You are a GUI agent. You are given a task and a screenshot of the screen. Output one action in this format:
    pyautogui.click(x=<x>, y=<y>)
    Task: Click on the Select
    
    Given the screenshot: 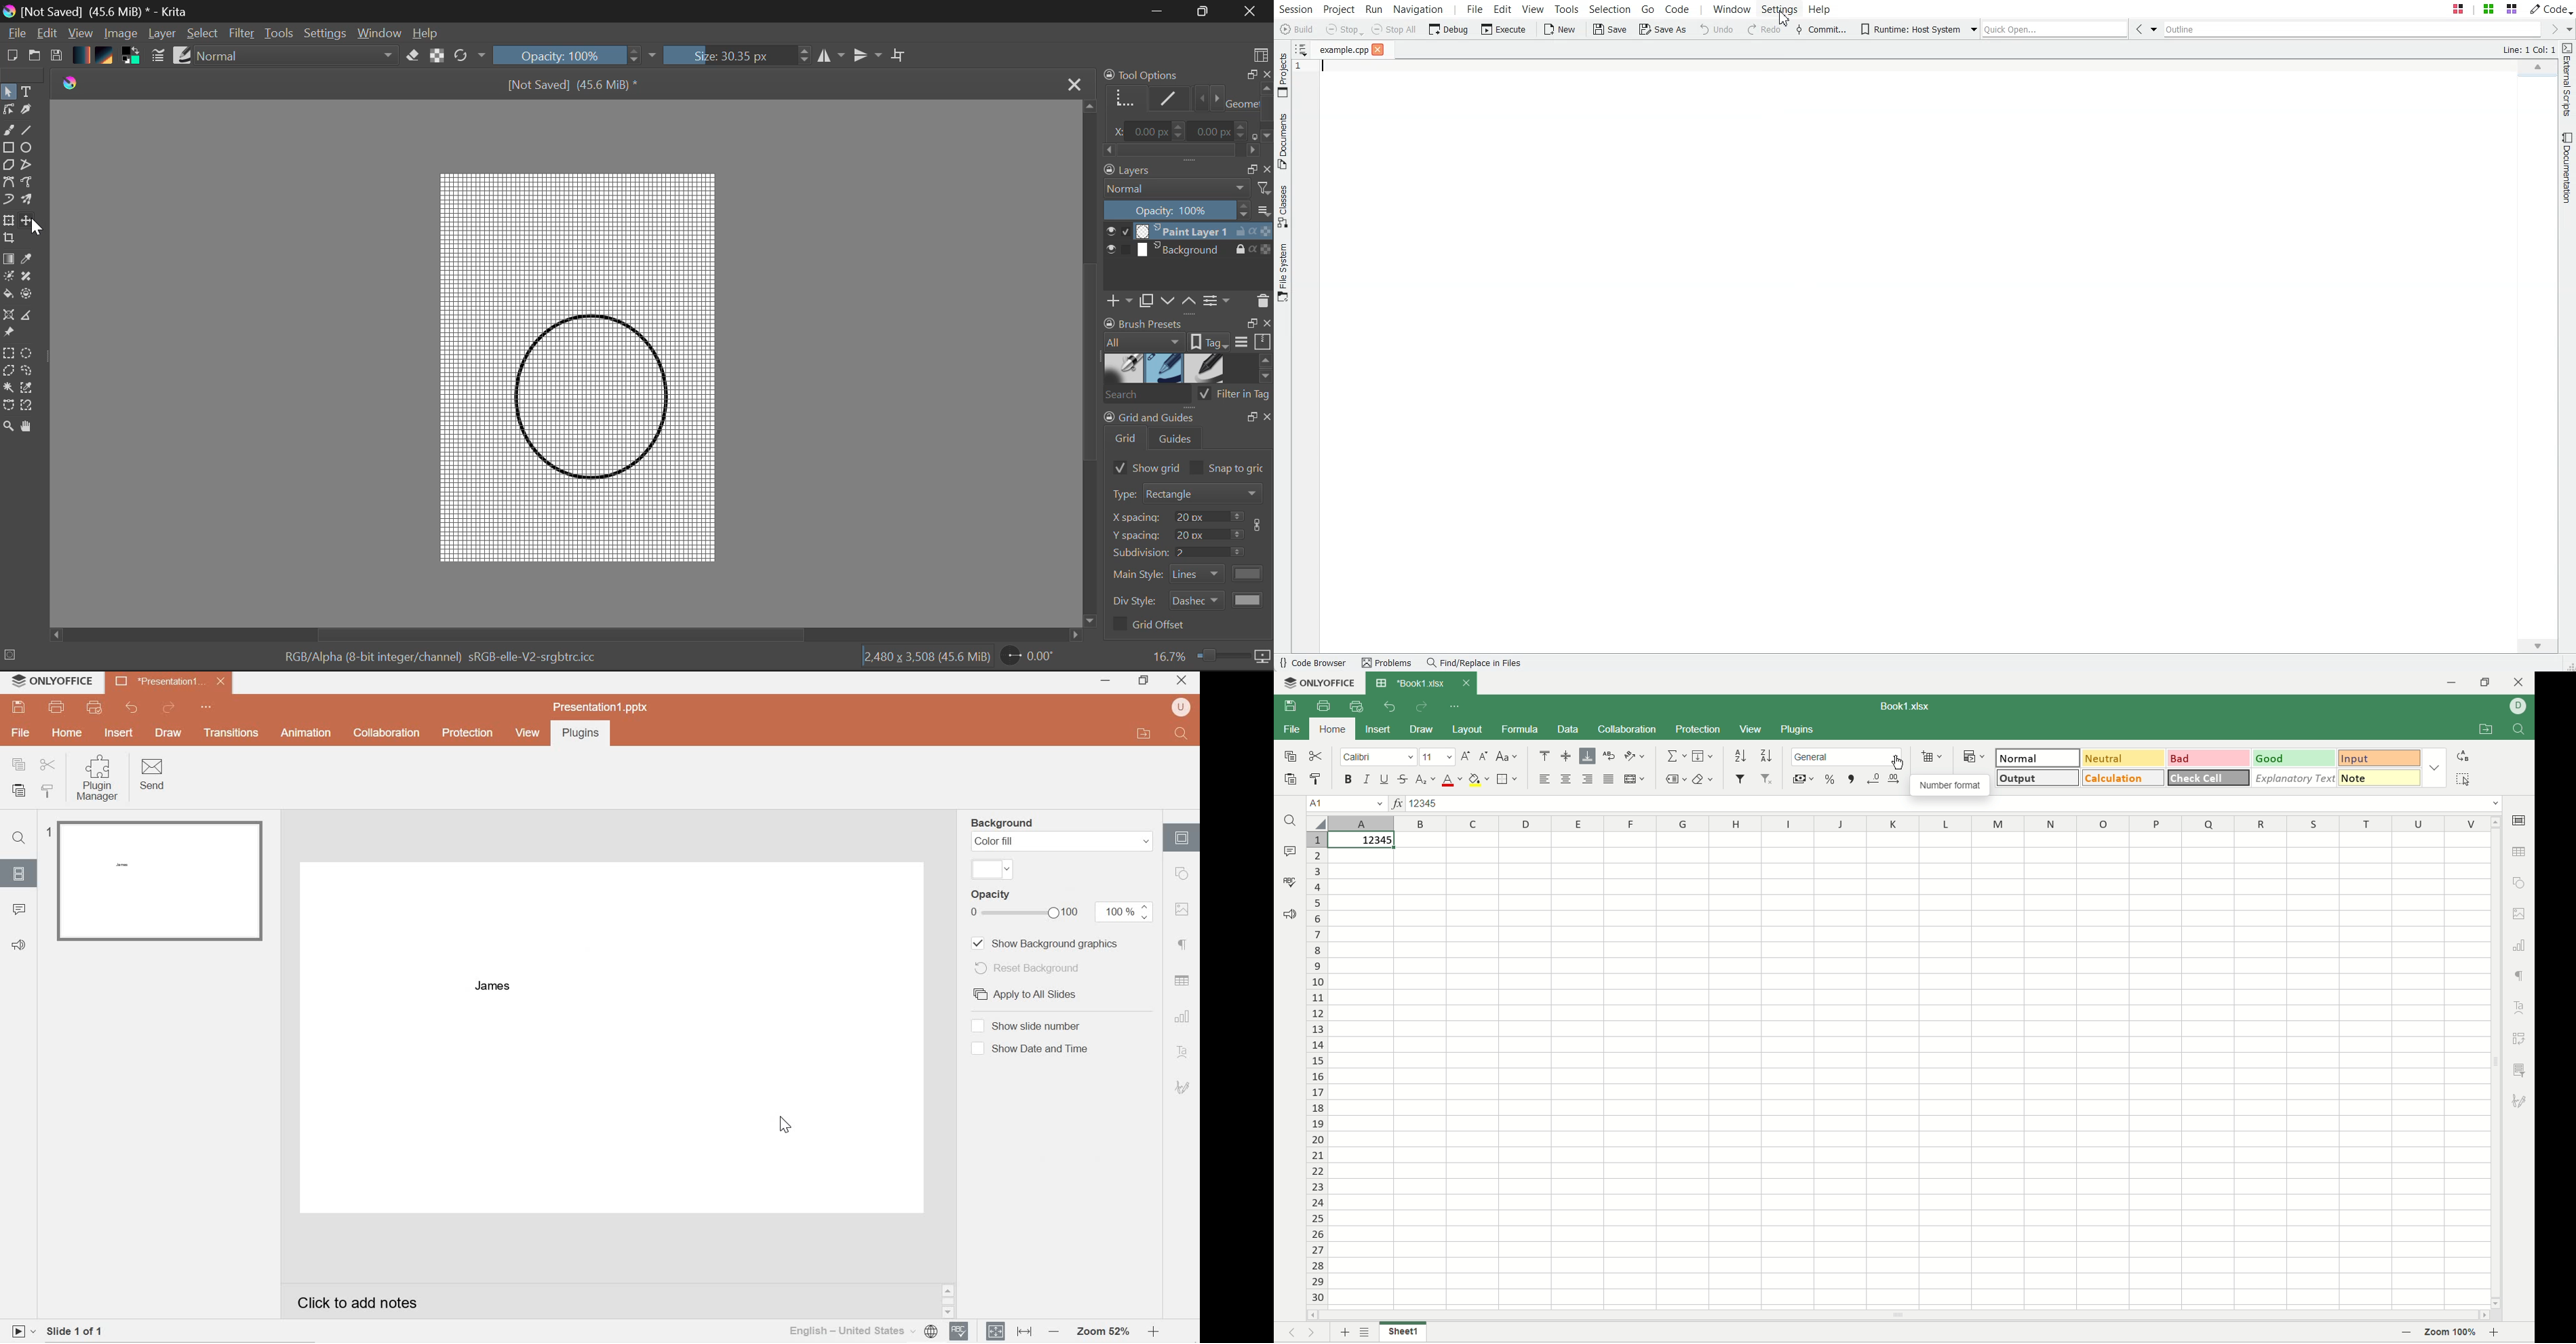 What is the action you would take?
    pyautogui.click(x=203, y=34)
    